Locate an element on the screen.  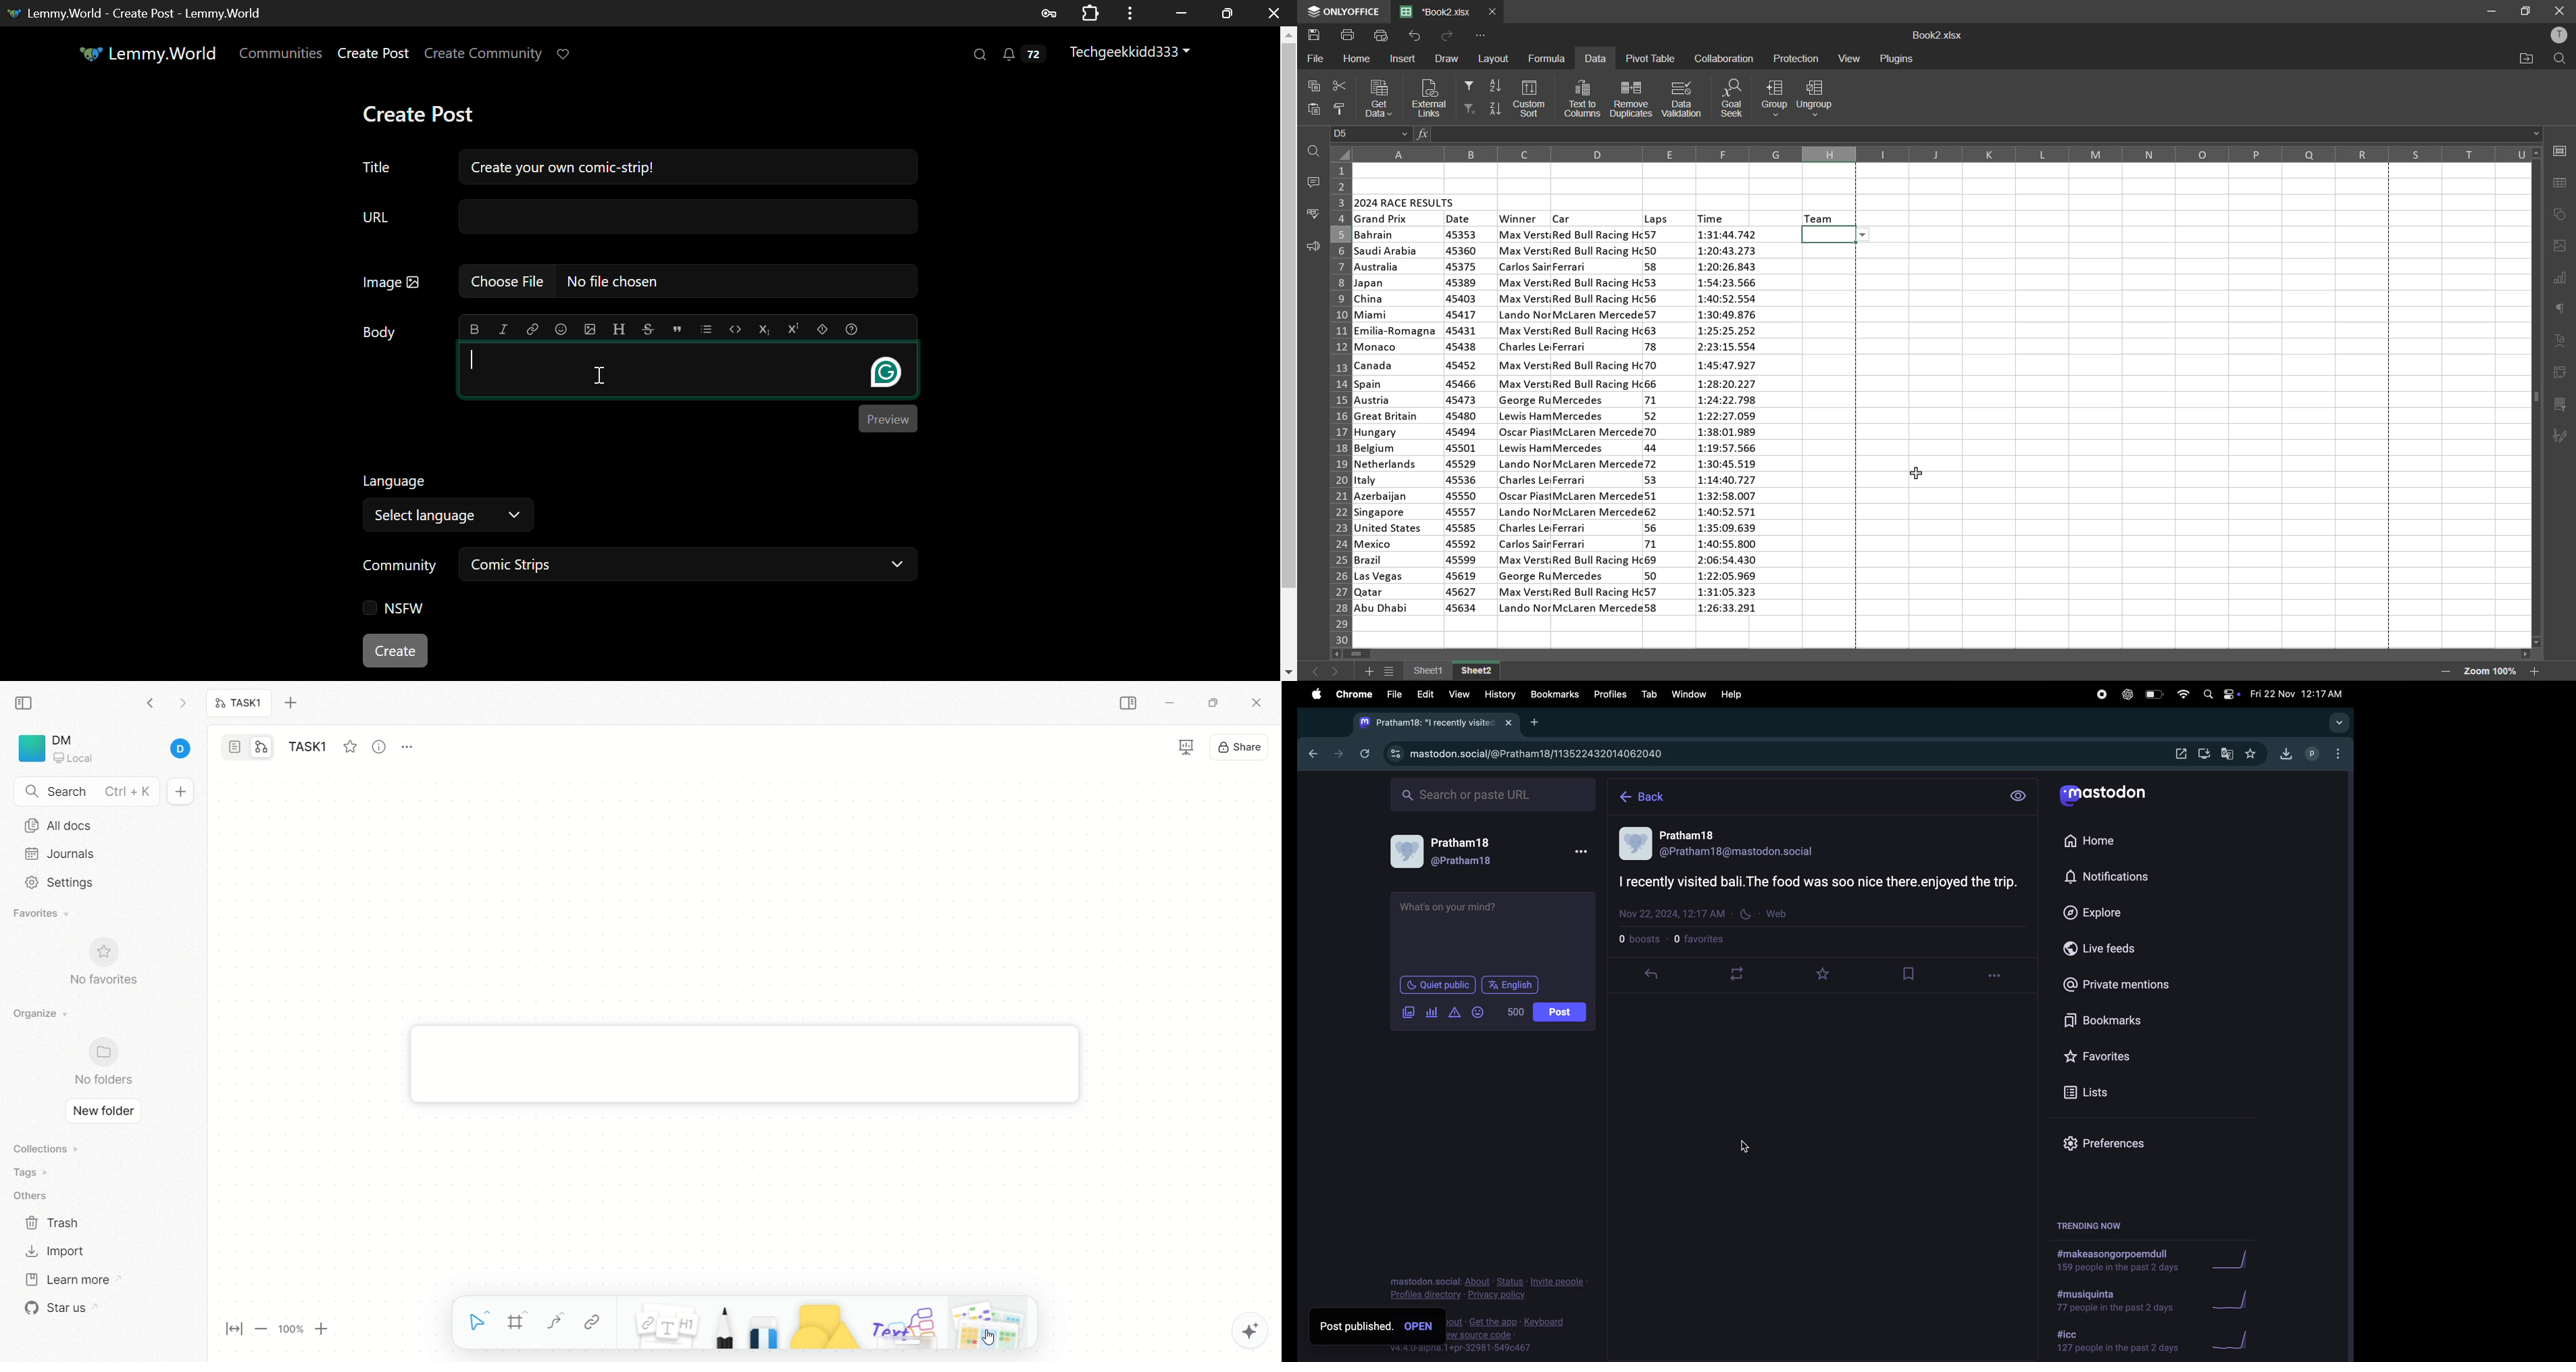
paragraph is located at coordinates (2564, 308).